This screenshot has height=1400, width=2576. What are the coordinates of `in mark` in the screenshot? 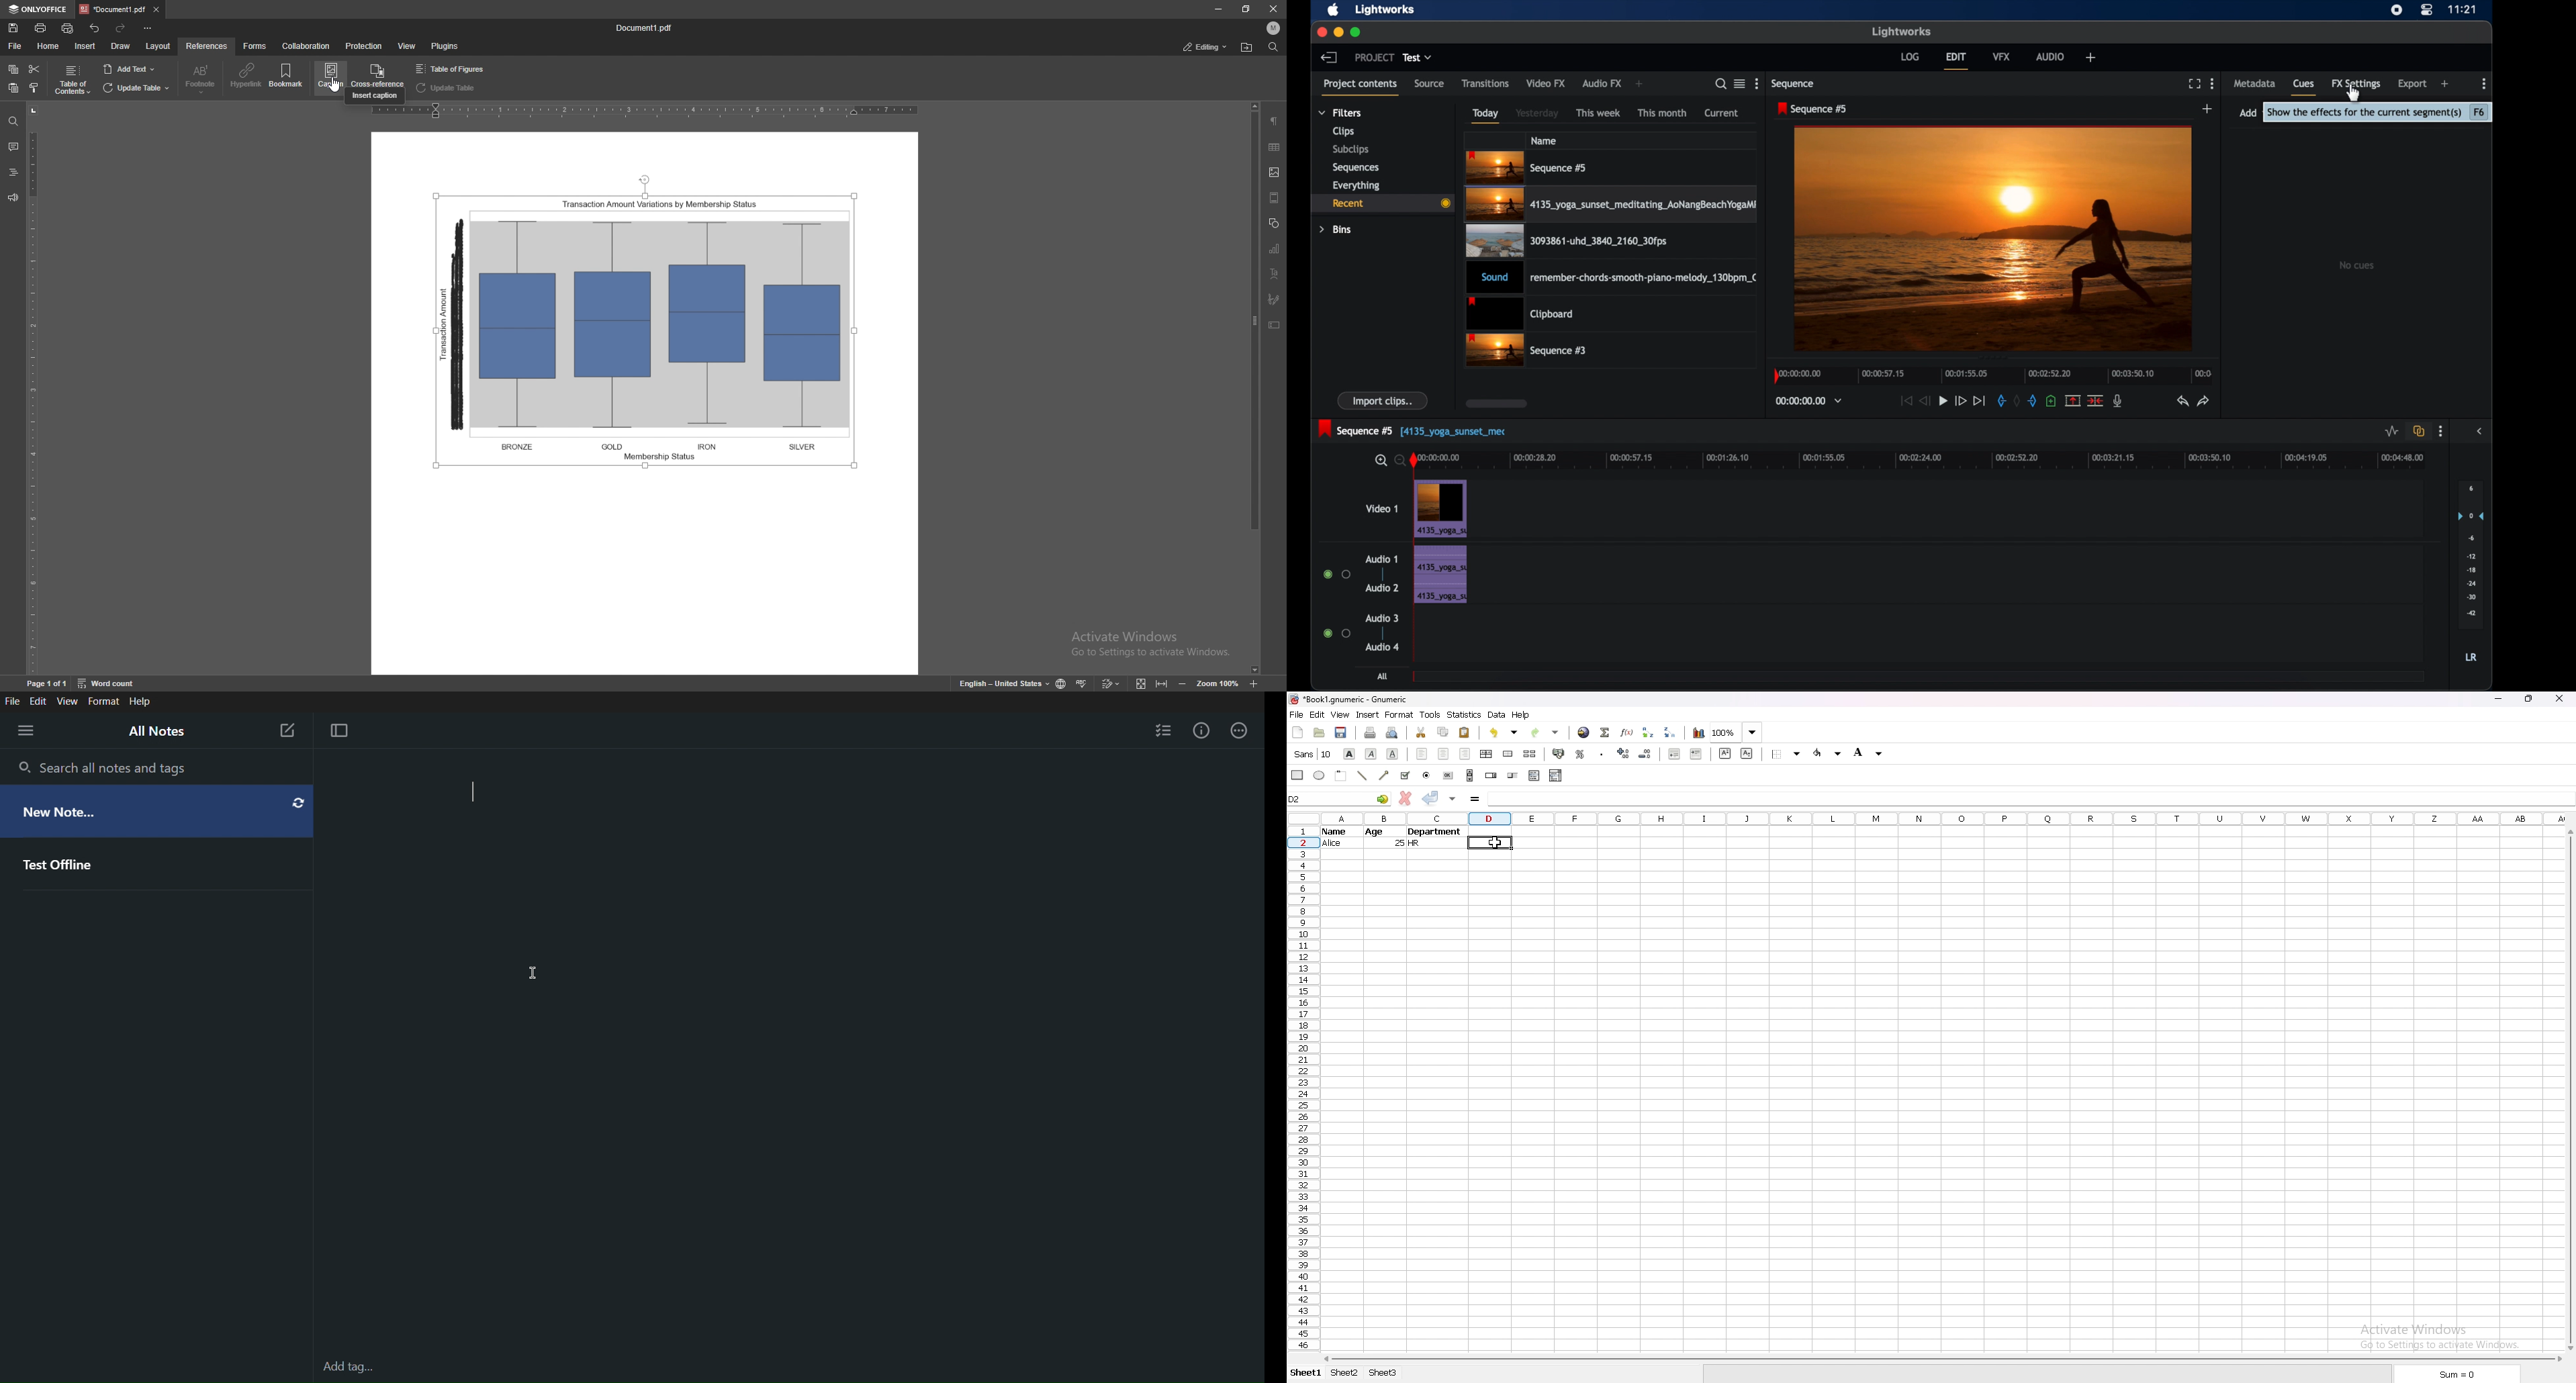 It's located at (2001, 403).